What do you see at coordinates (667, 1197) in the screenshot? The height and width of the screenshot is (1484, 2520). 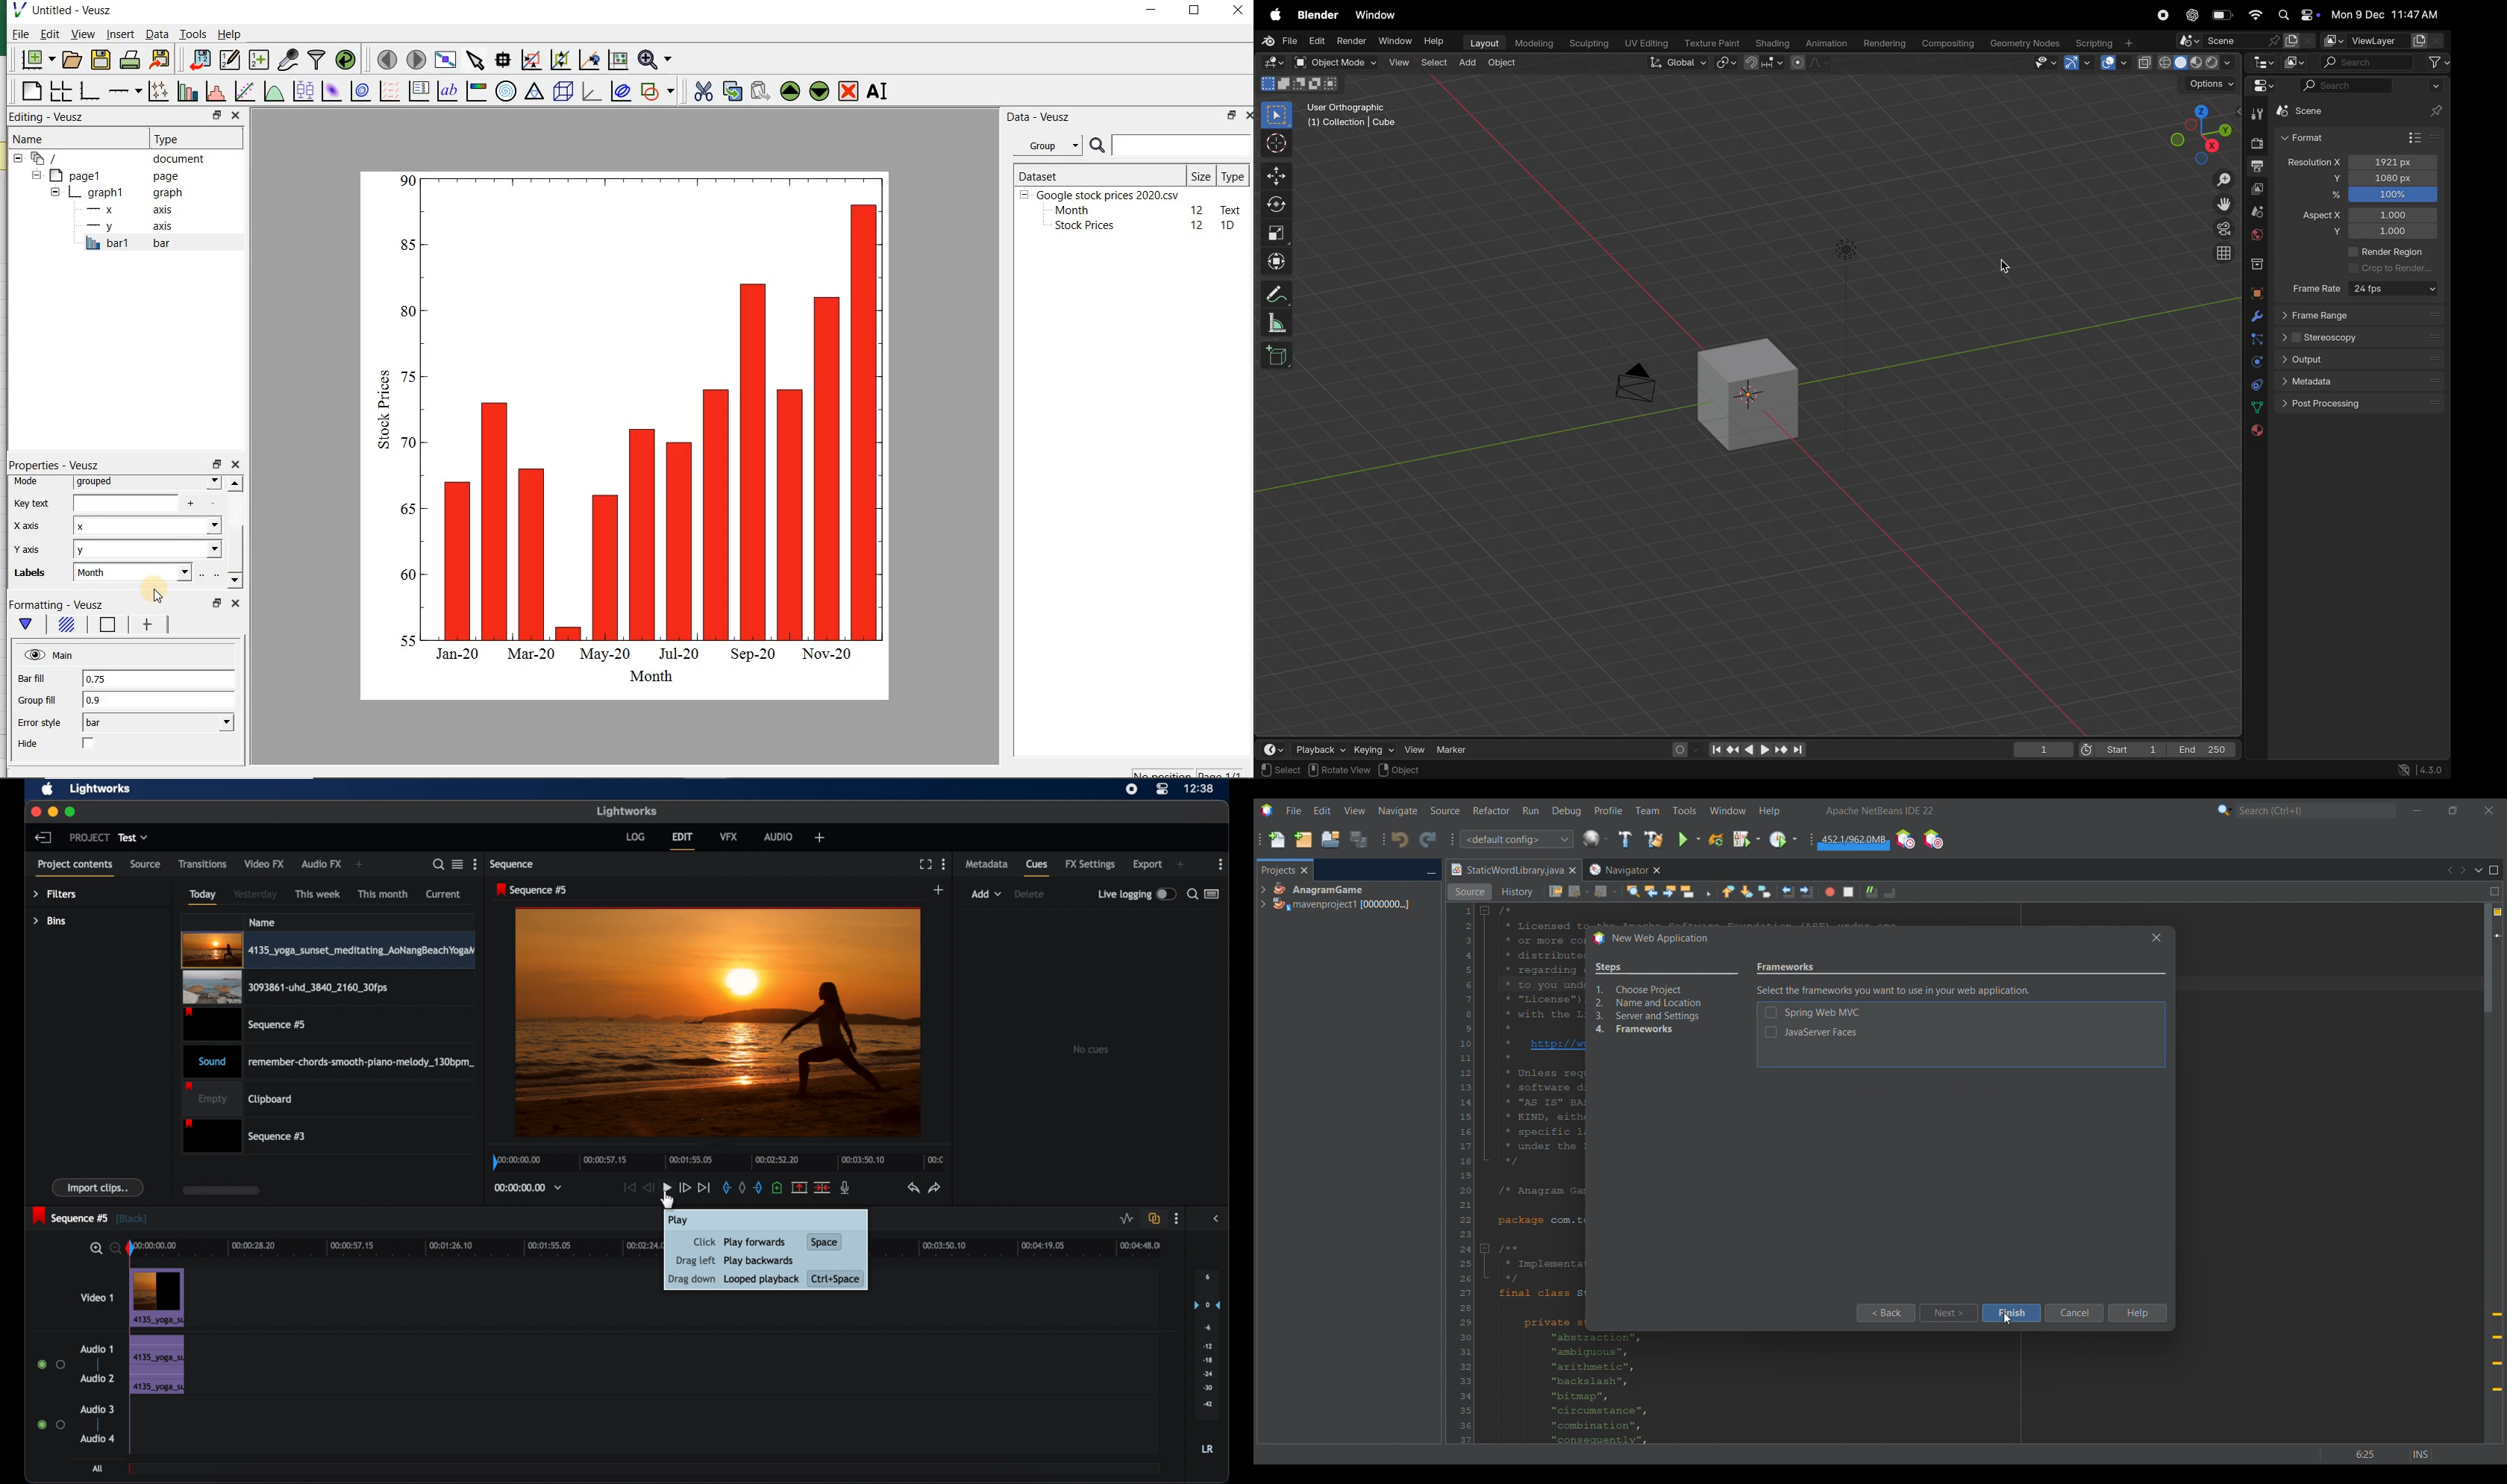 I see `cursor` at bounding box center [667, 1197].